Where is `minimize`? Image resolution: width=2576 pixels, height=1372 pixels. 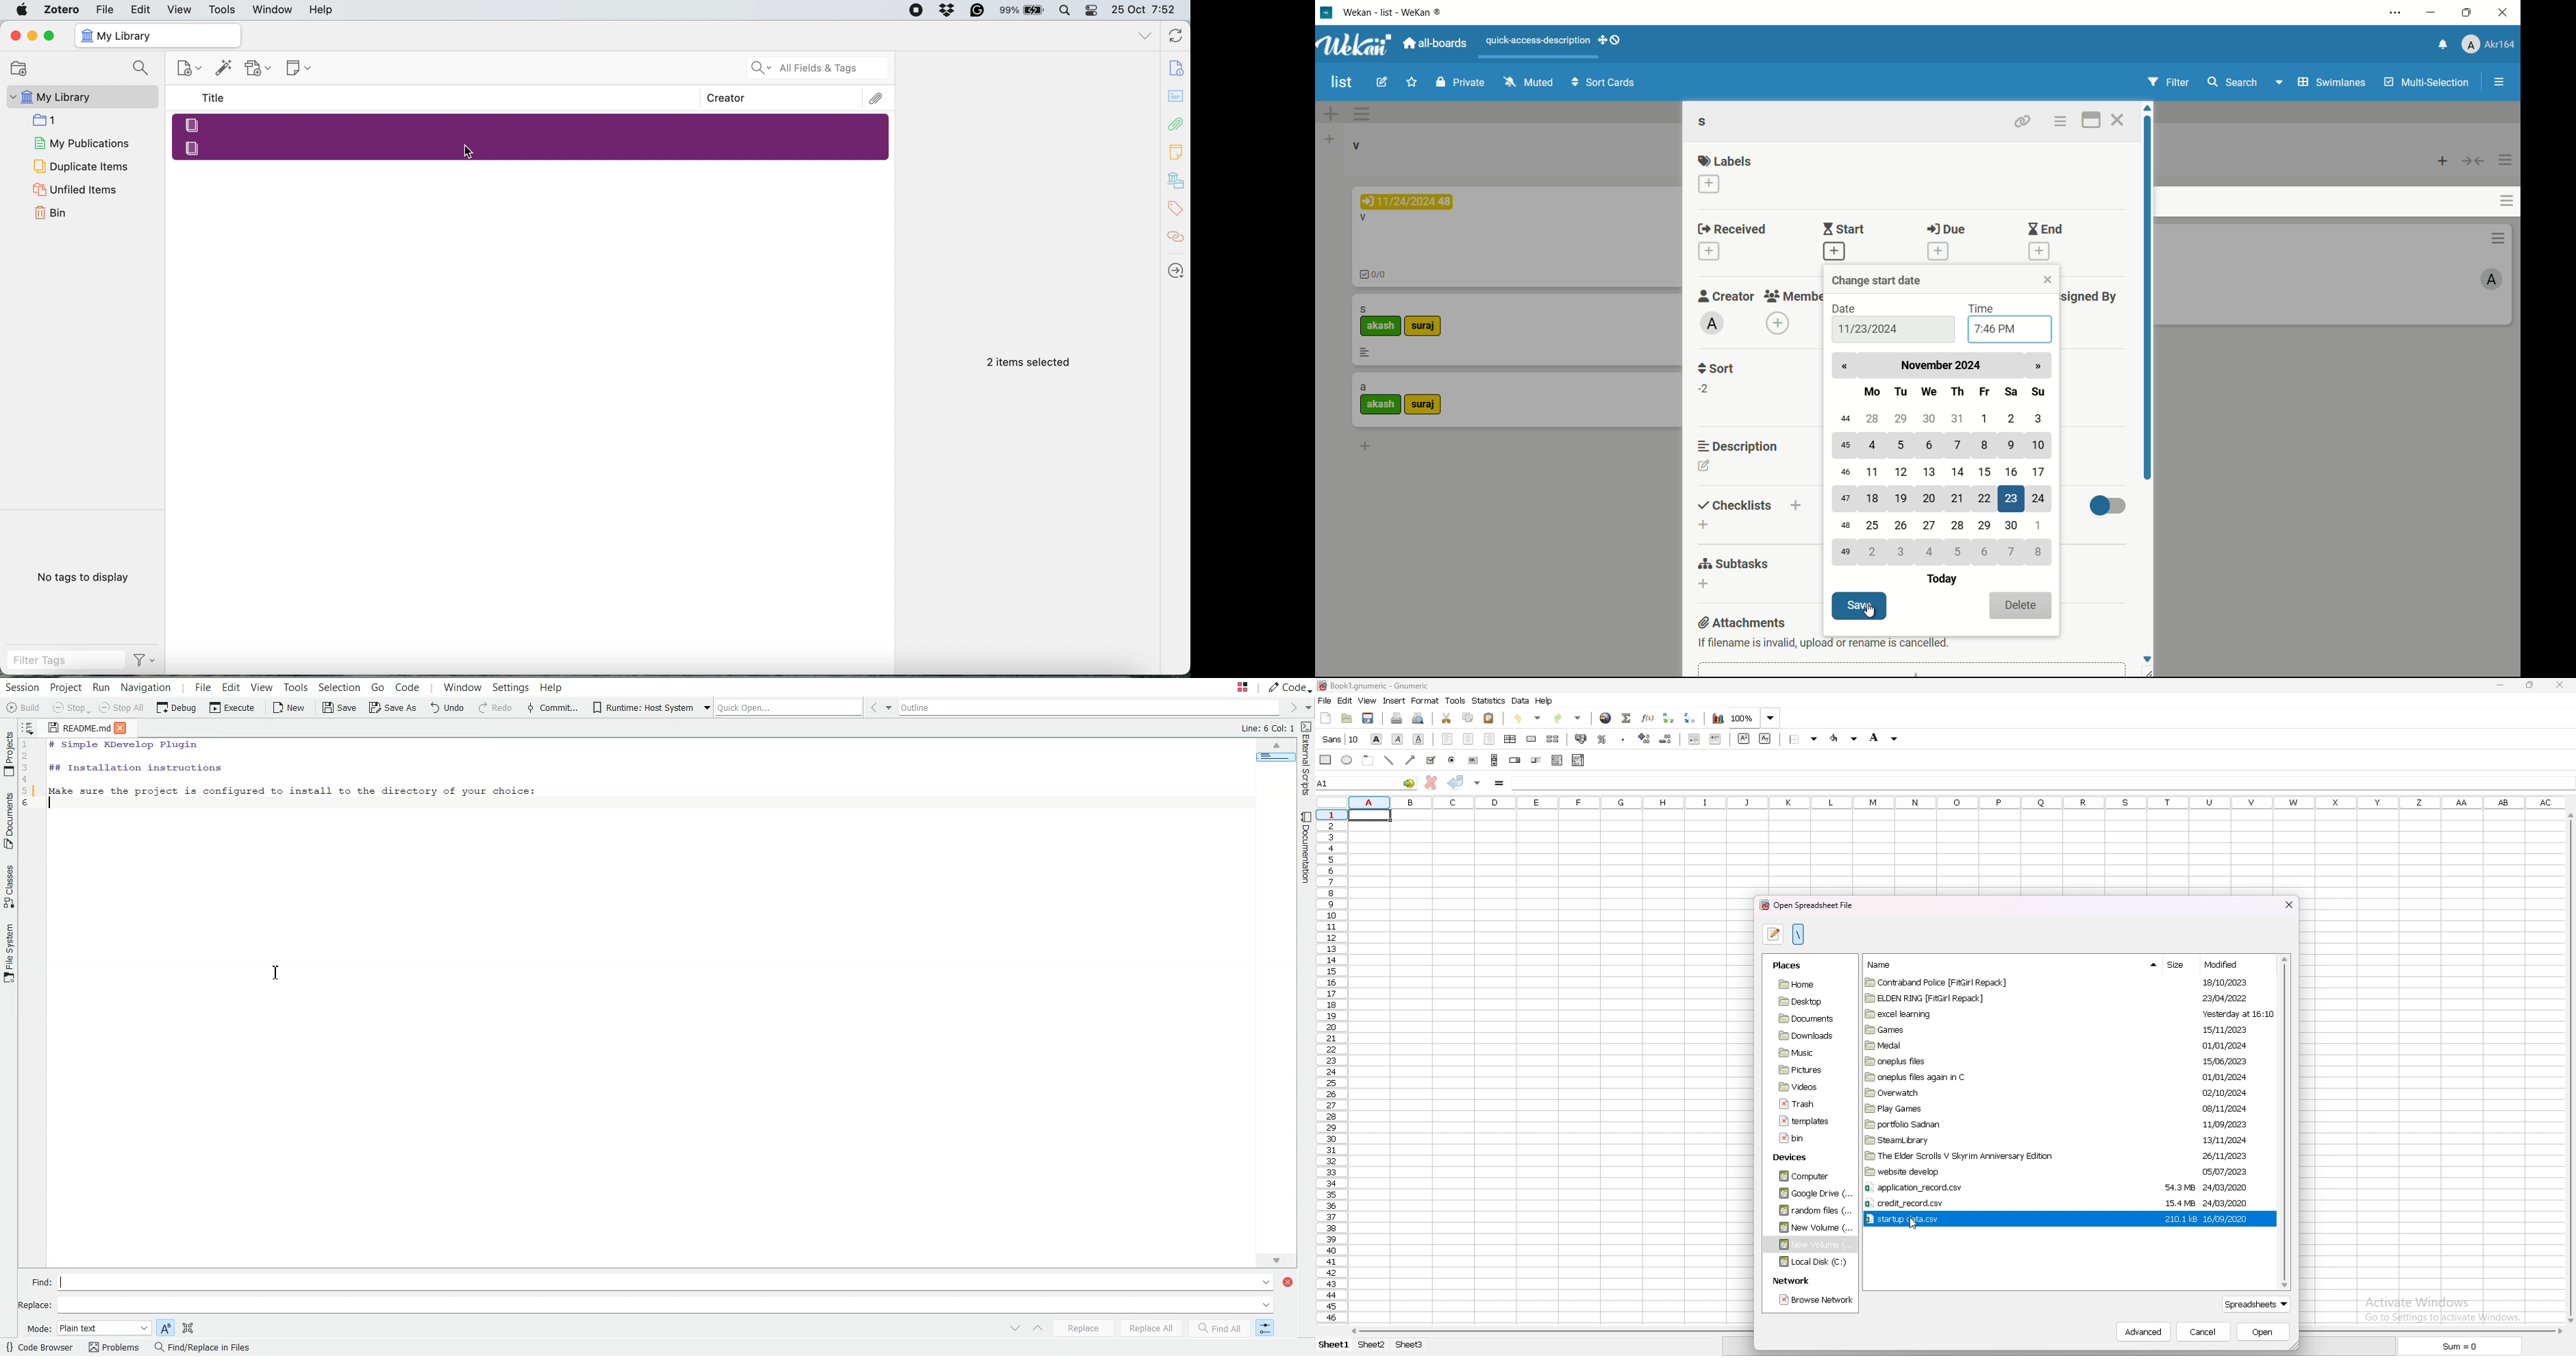
minimize is located at coordinates (2431, 14).